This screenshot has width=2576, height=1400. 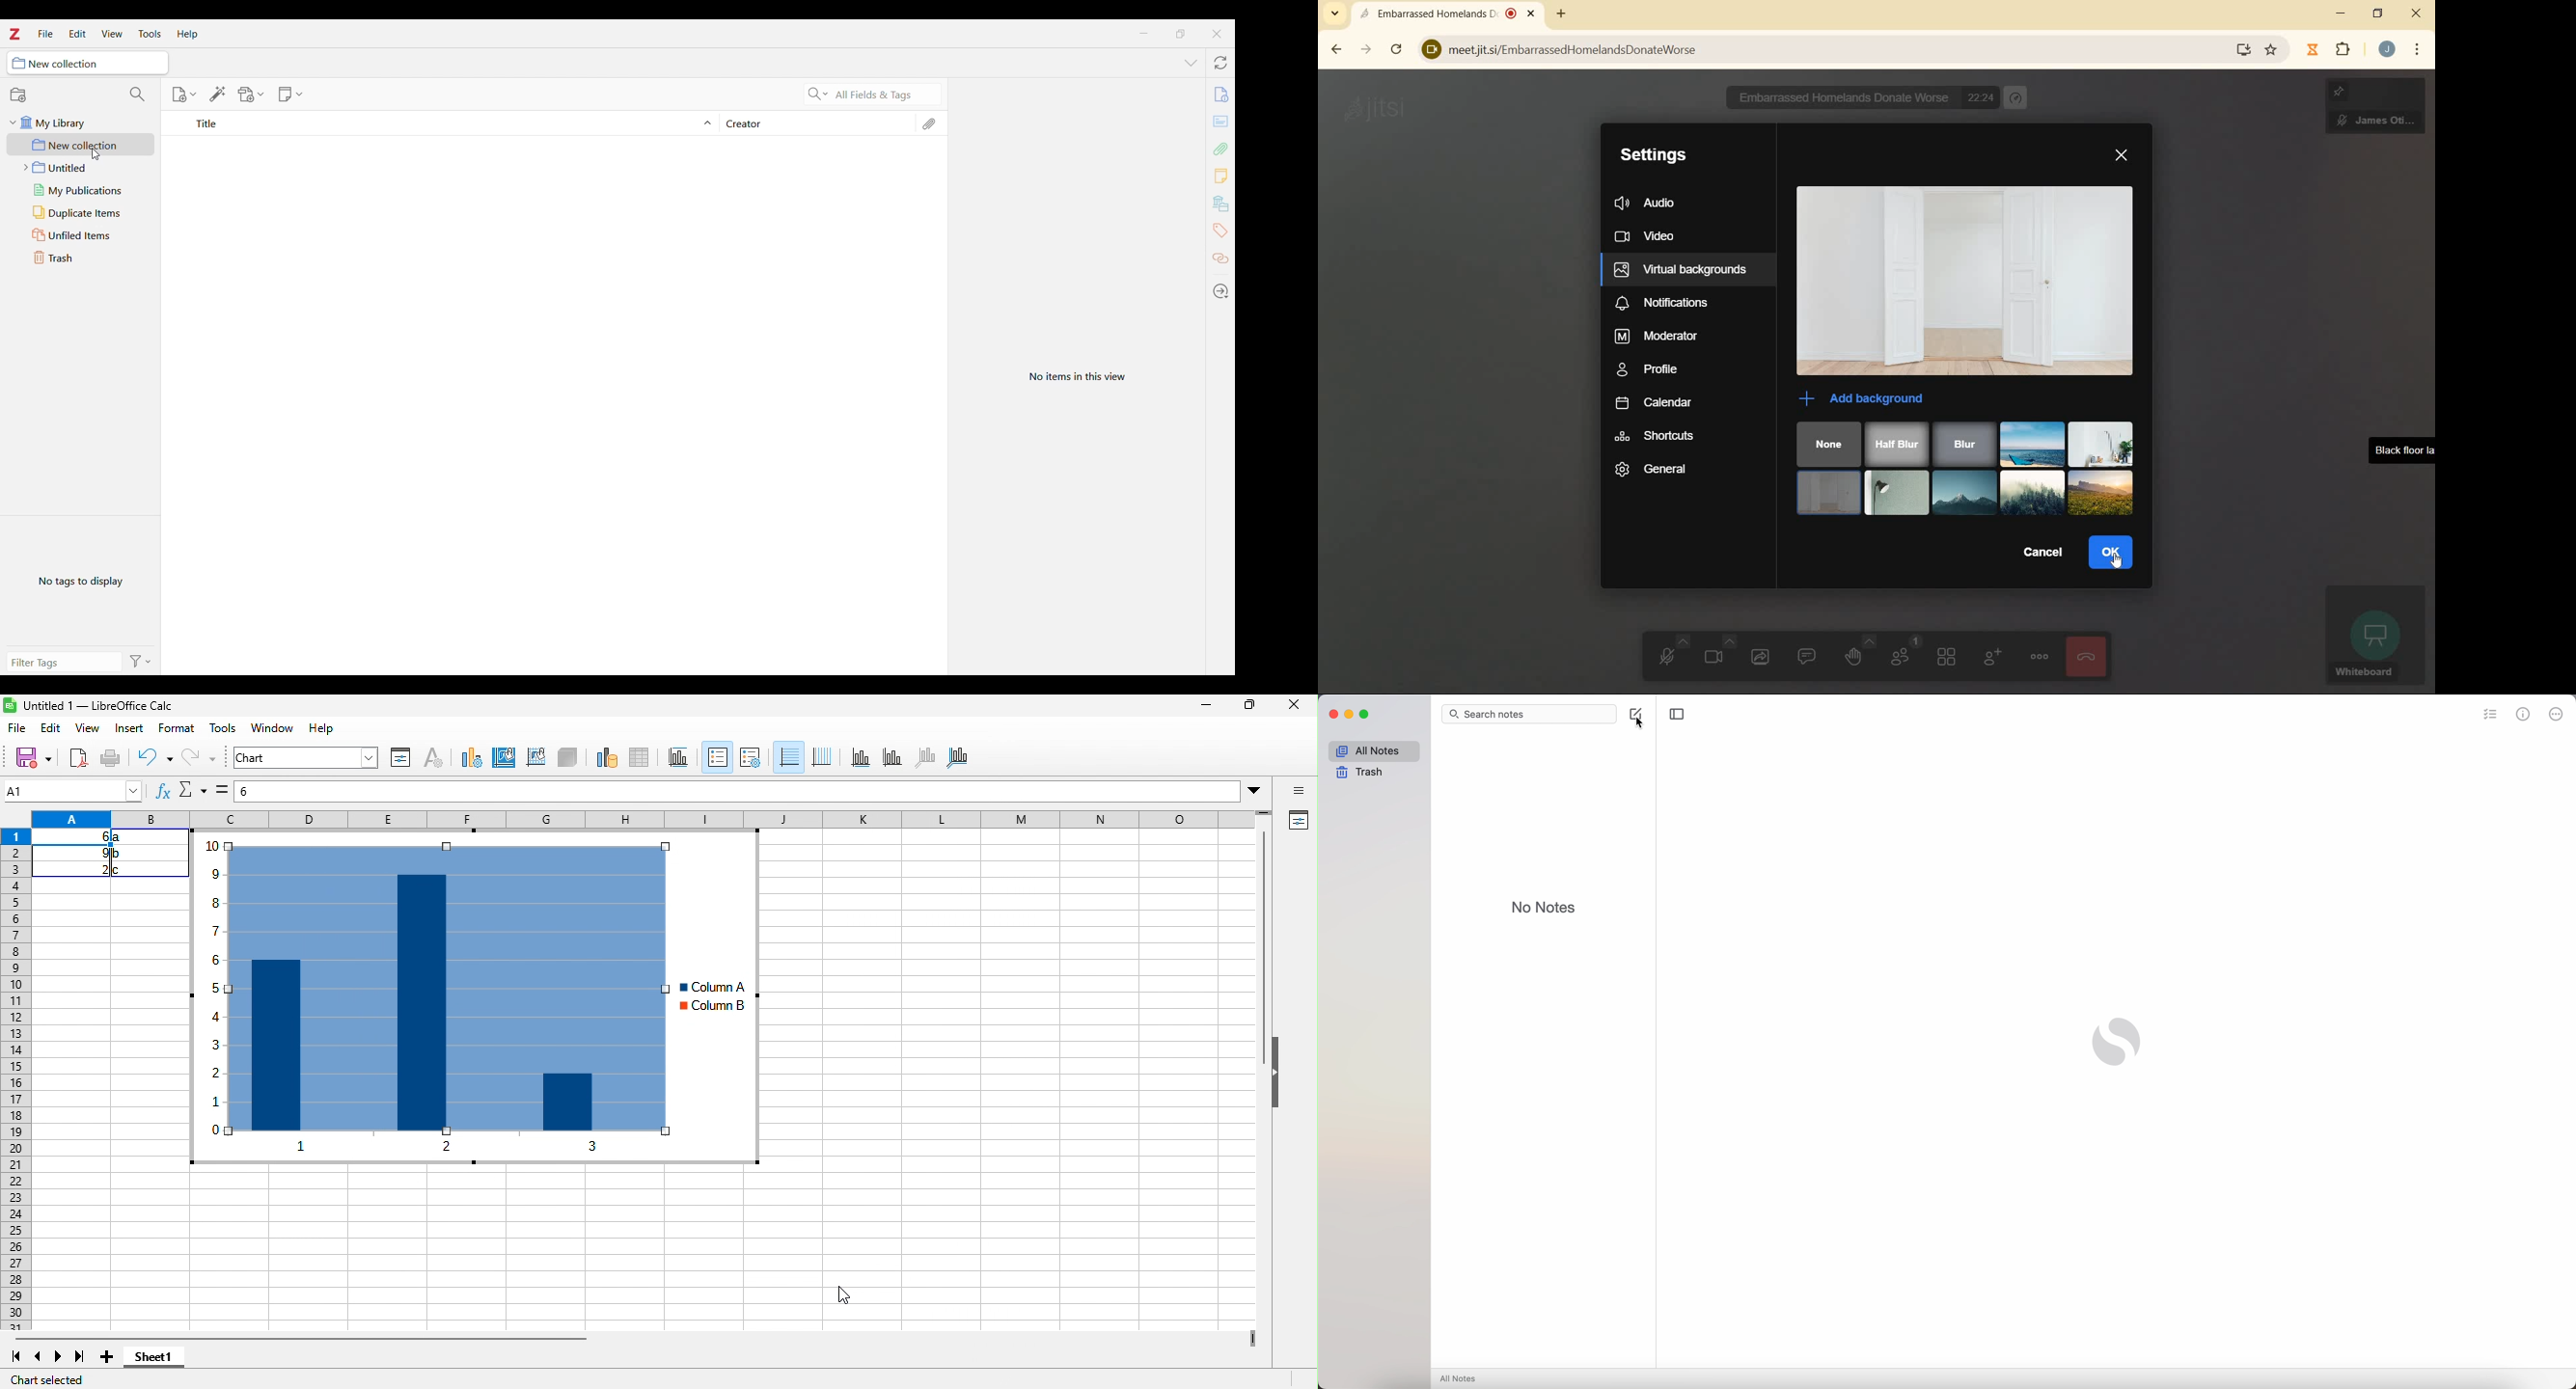 What do you see at coordinates (2378, 13) in the screenshot?
I see `restore down` at bounding box center [2378, 13].